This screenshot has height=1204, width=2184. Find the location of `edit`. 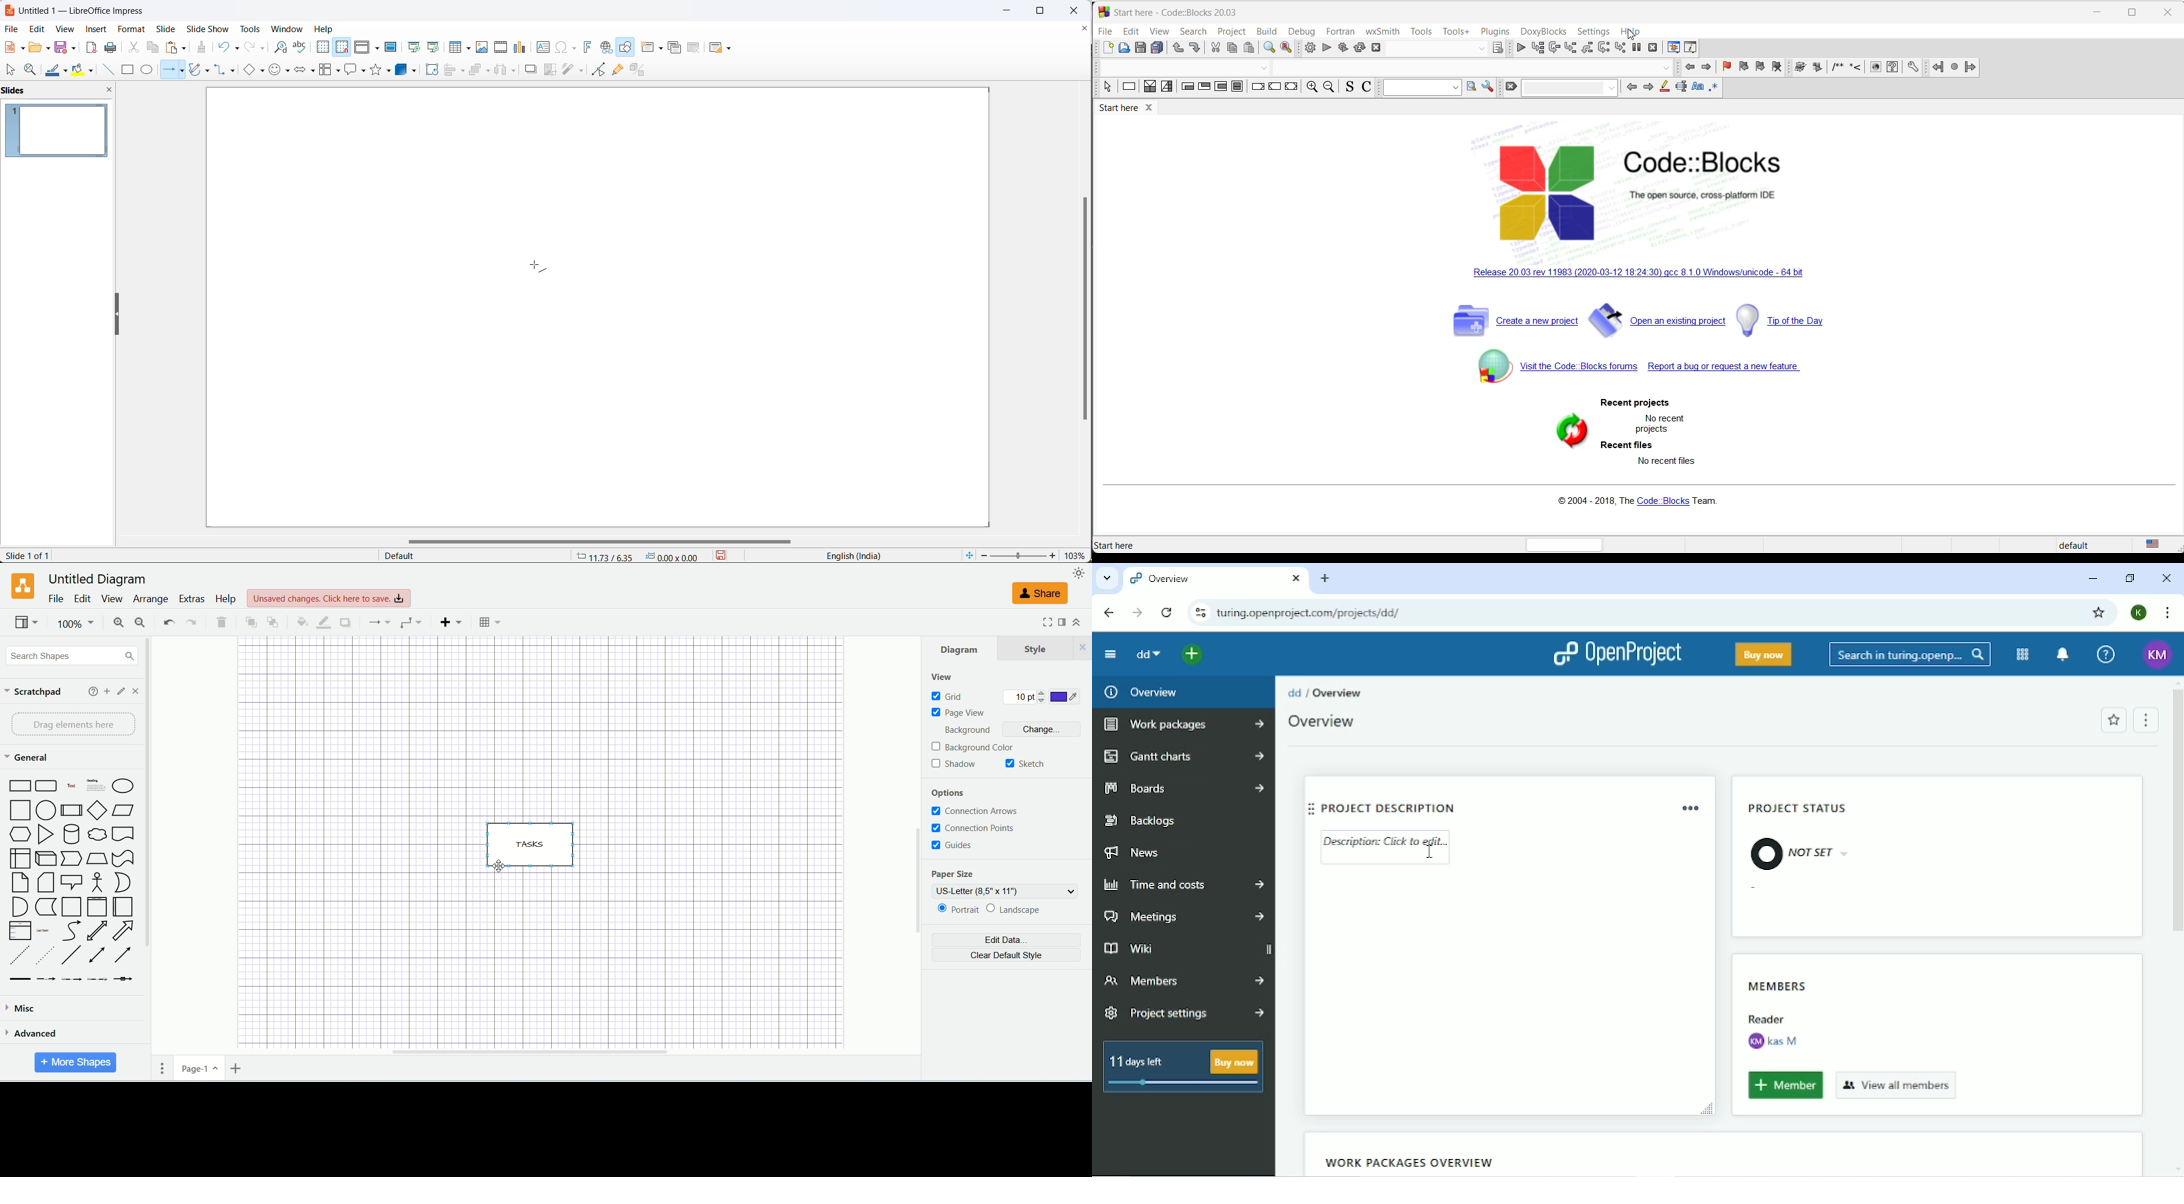

edit is located at coordinates (122, 692).